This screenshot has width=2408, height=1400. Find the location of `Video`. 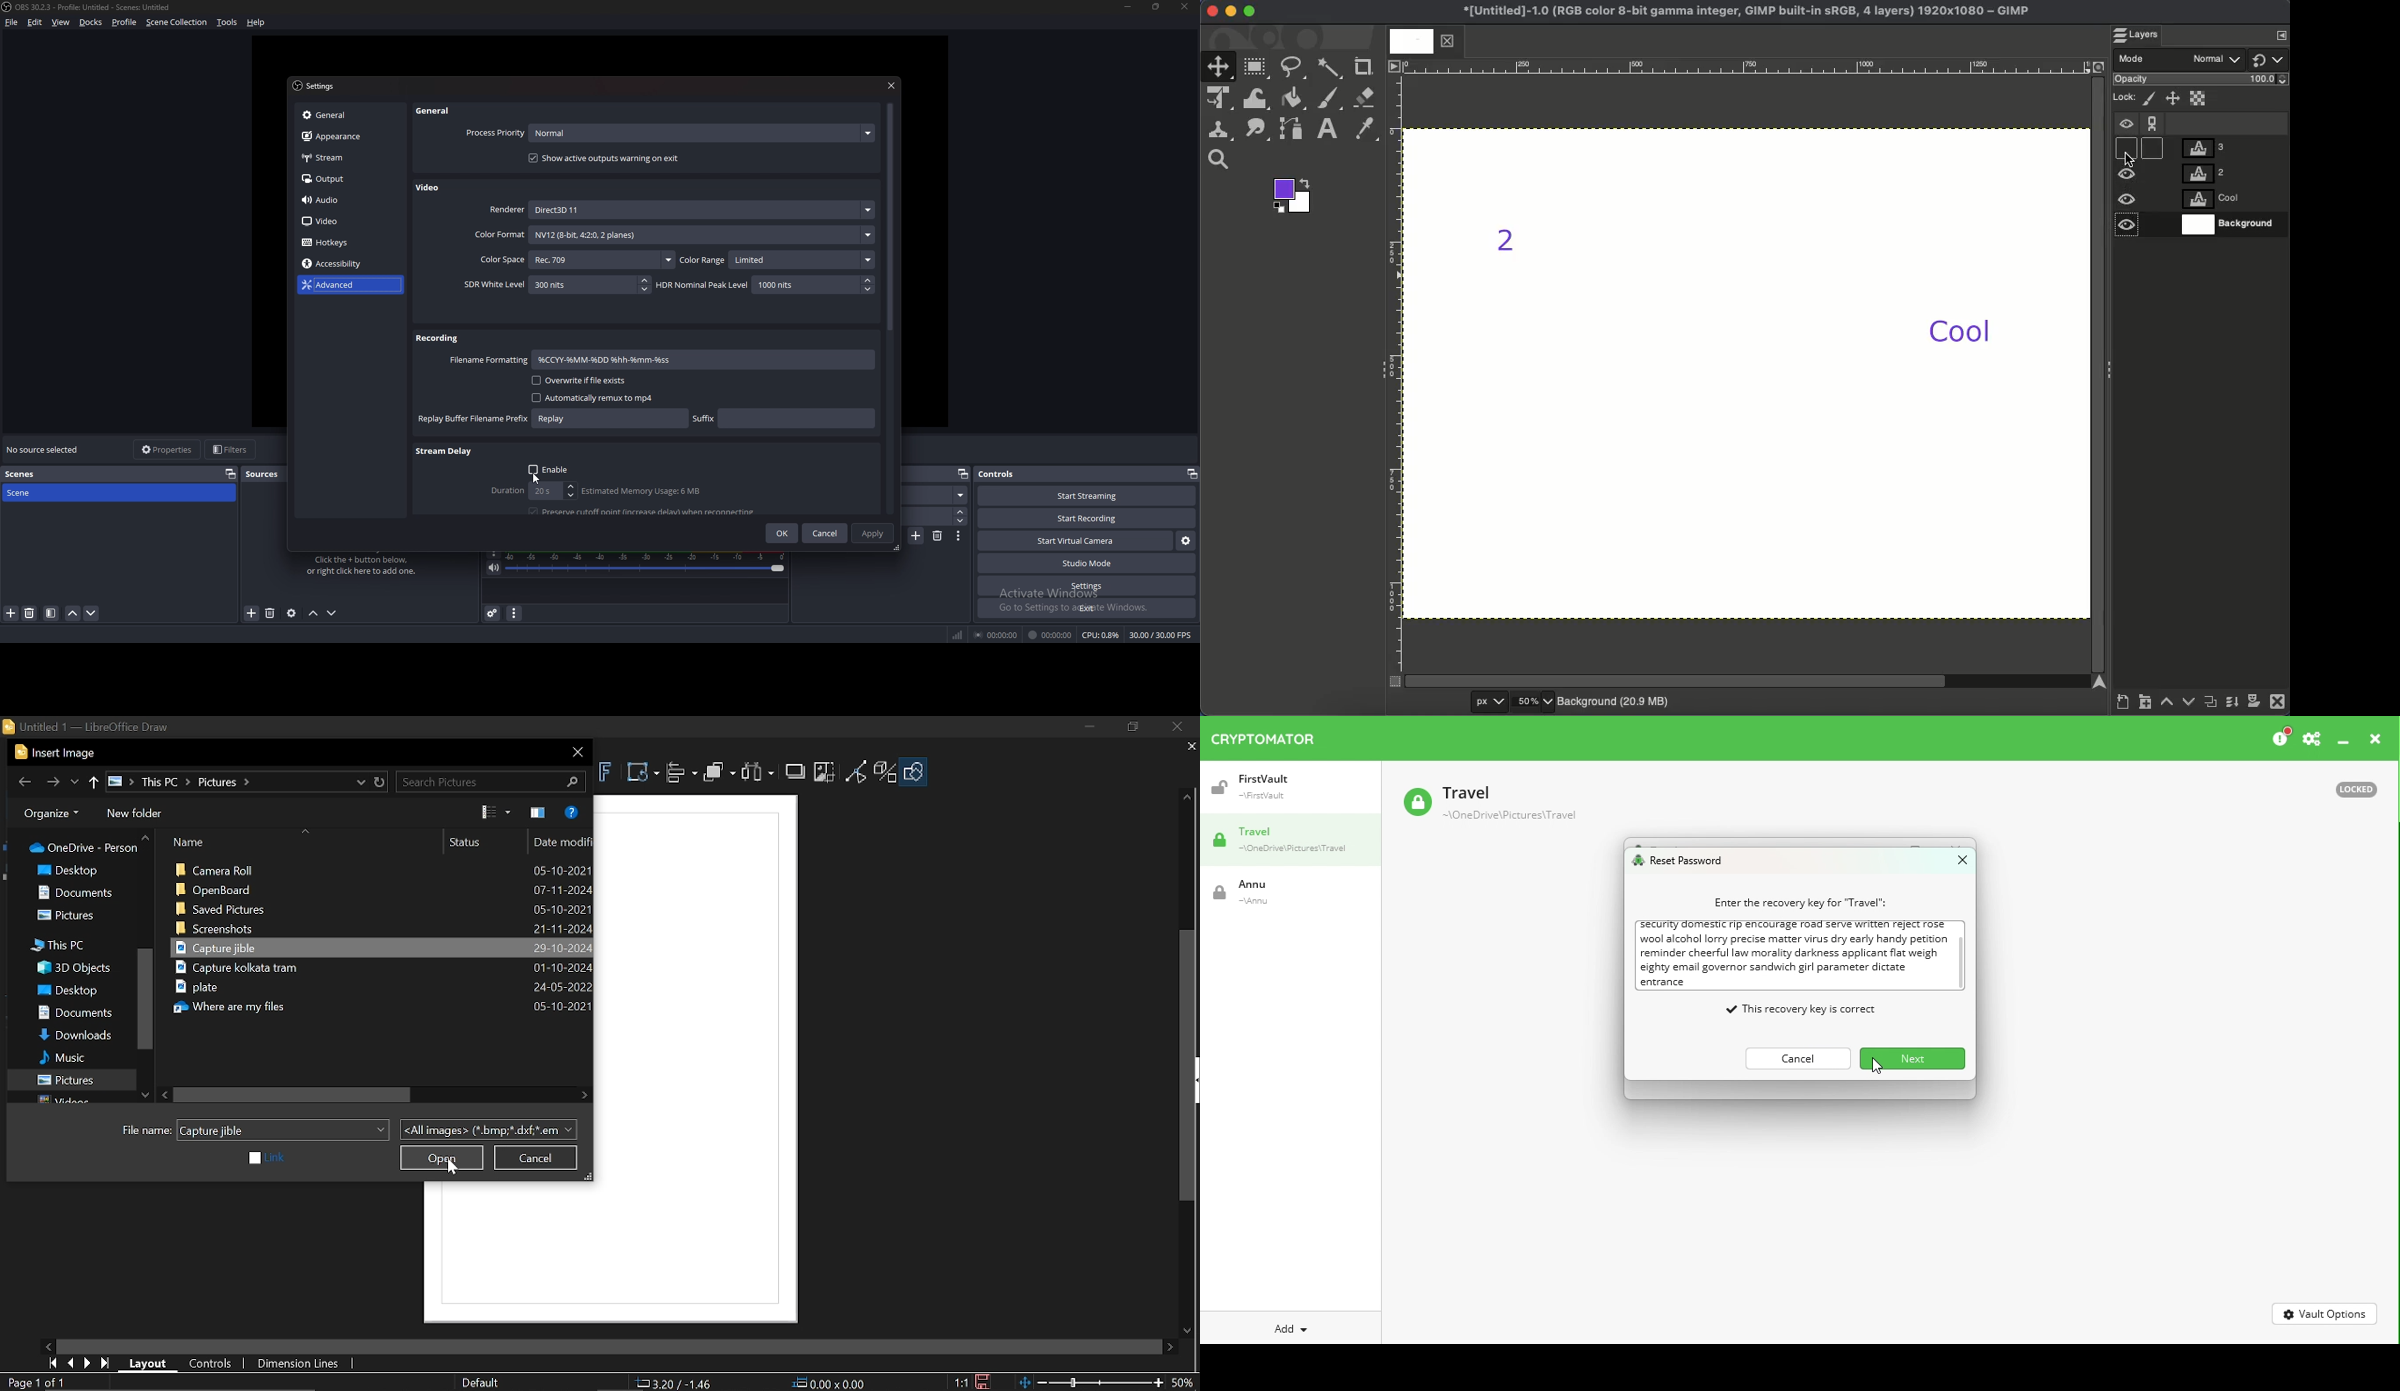

Video is located at coordinates (429, 189).